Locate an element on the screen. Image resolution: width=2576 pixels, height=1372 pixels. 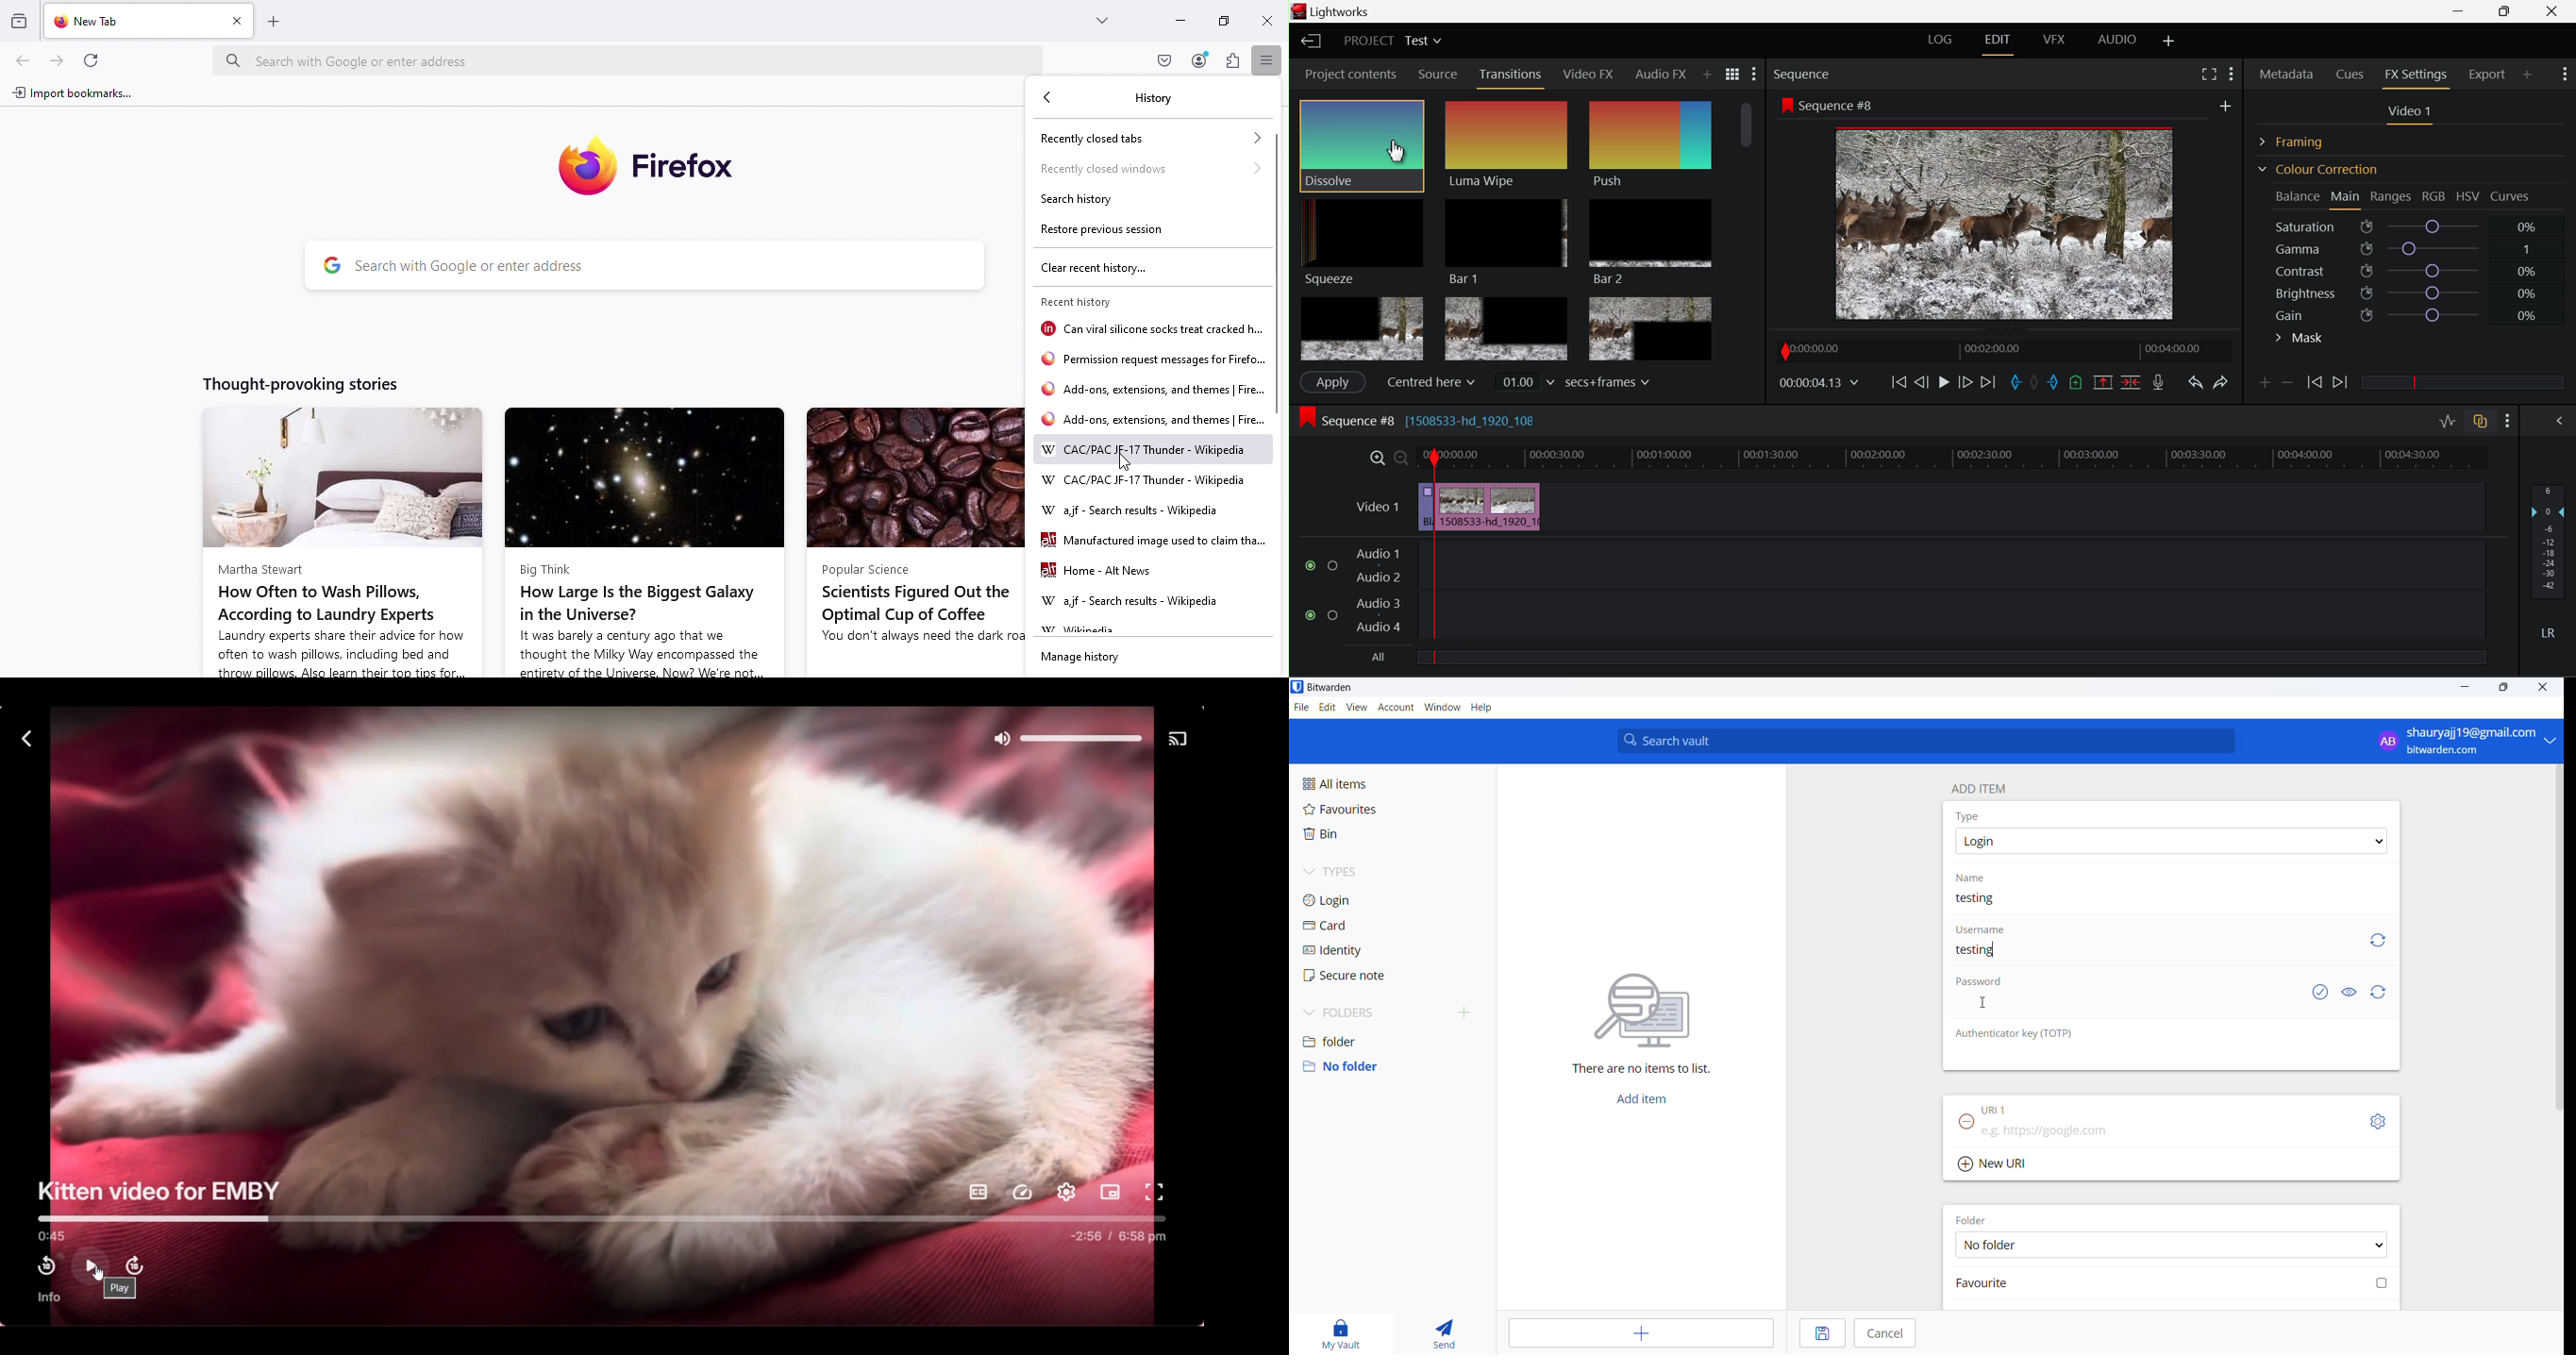
Toggle list and title view is located at coordinates (1733, 74).